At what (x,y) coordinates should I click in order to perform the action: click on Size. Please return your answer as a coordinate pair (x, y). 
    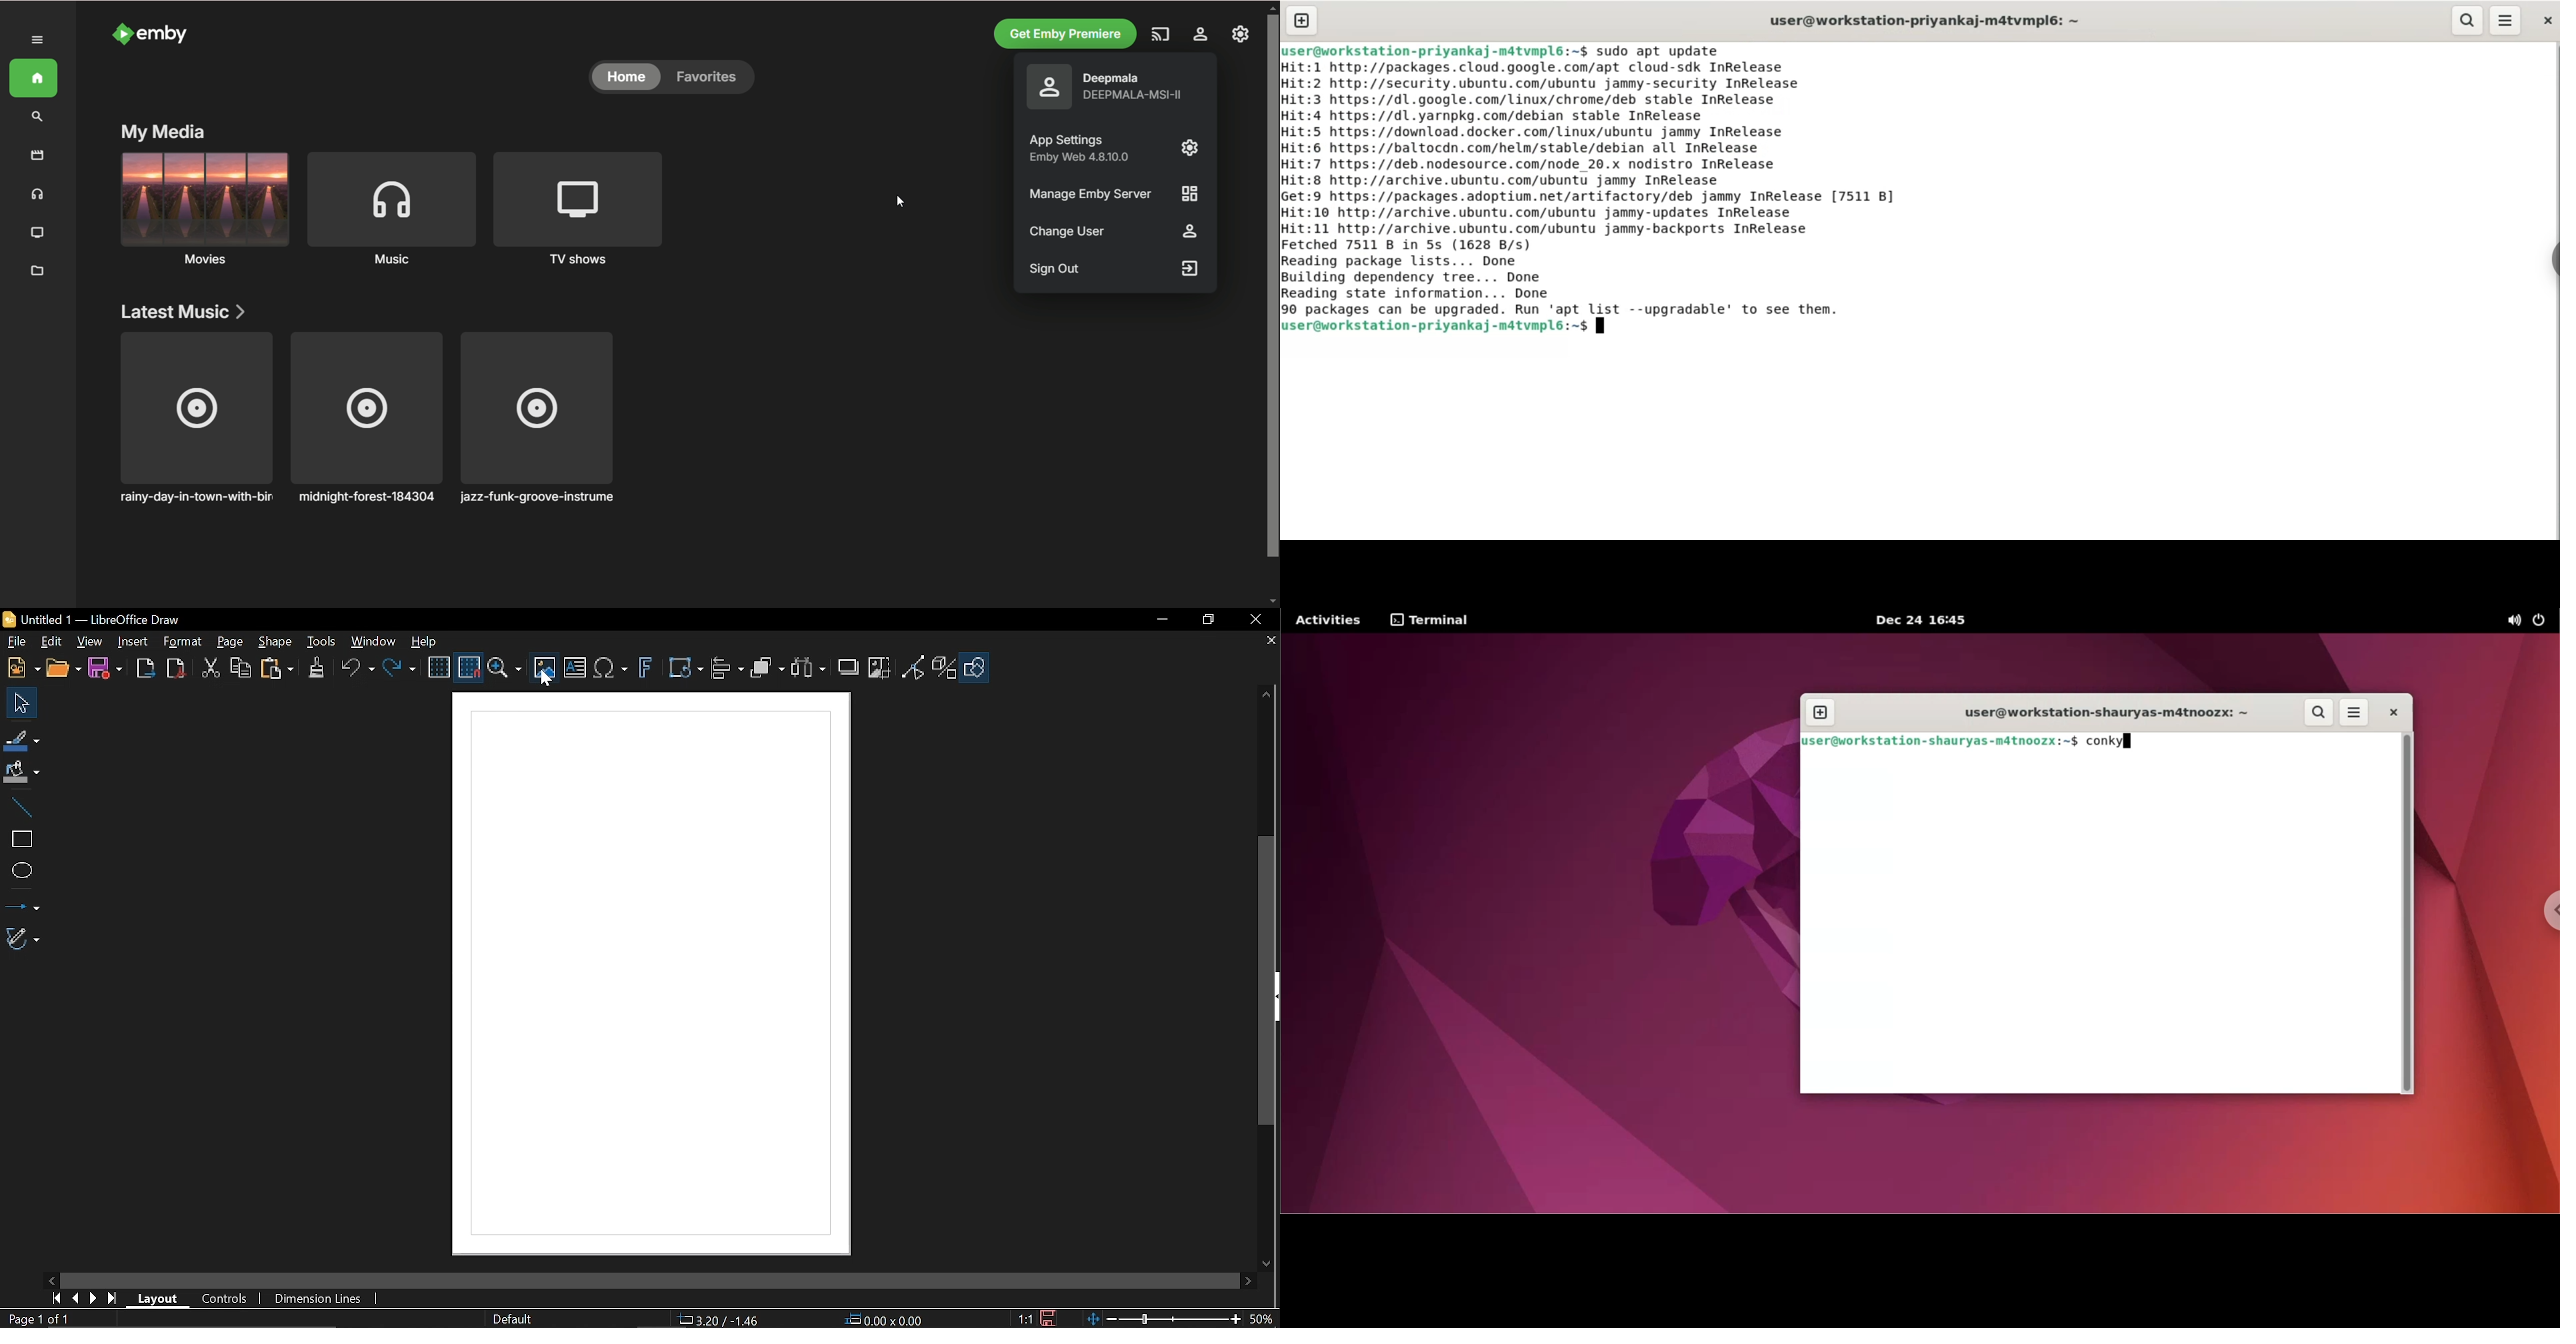
    Looking at the image, I should click on (886, 1320).